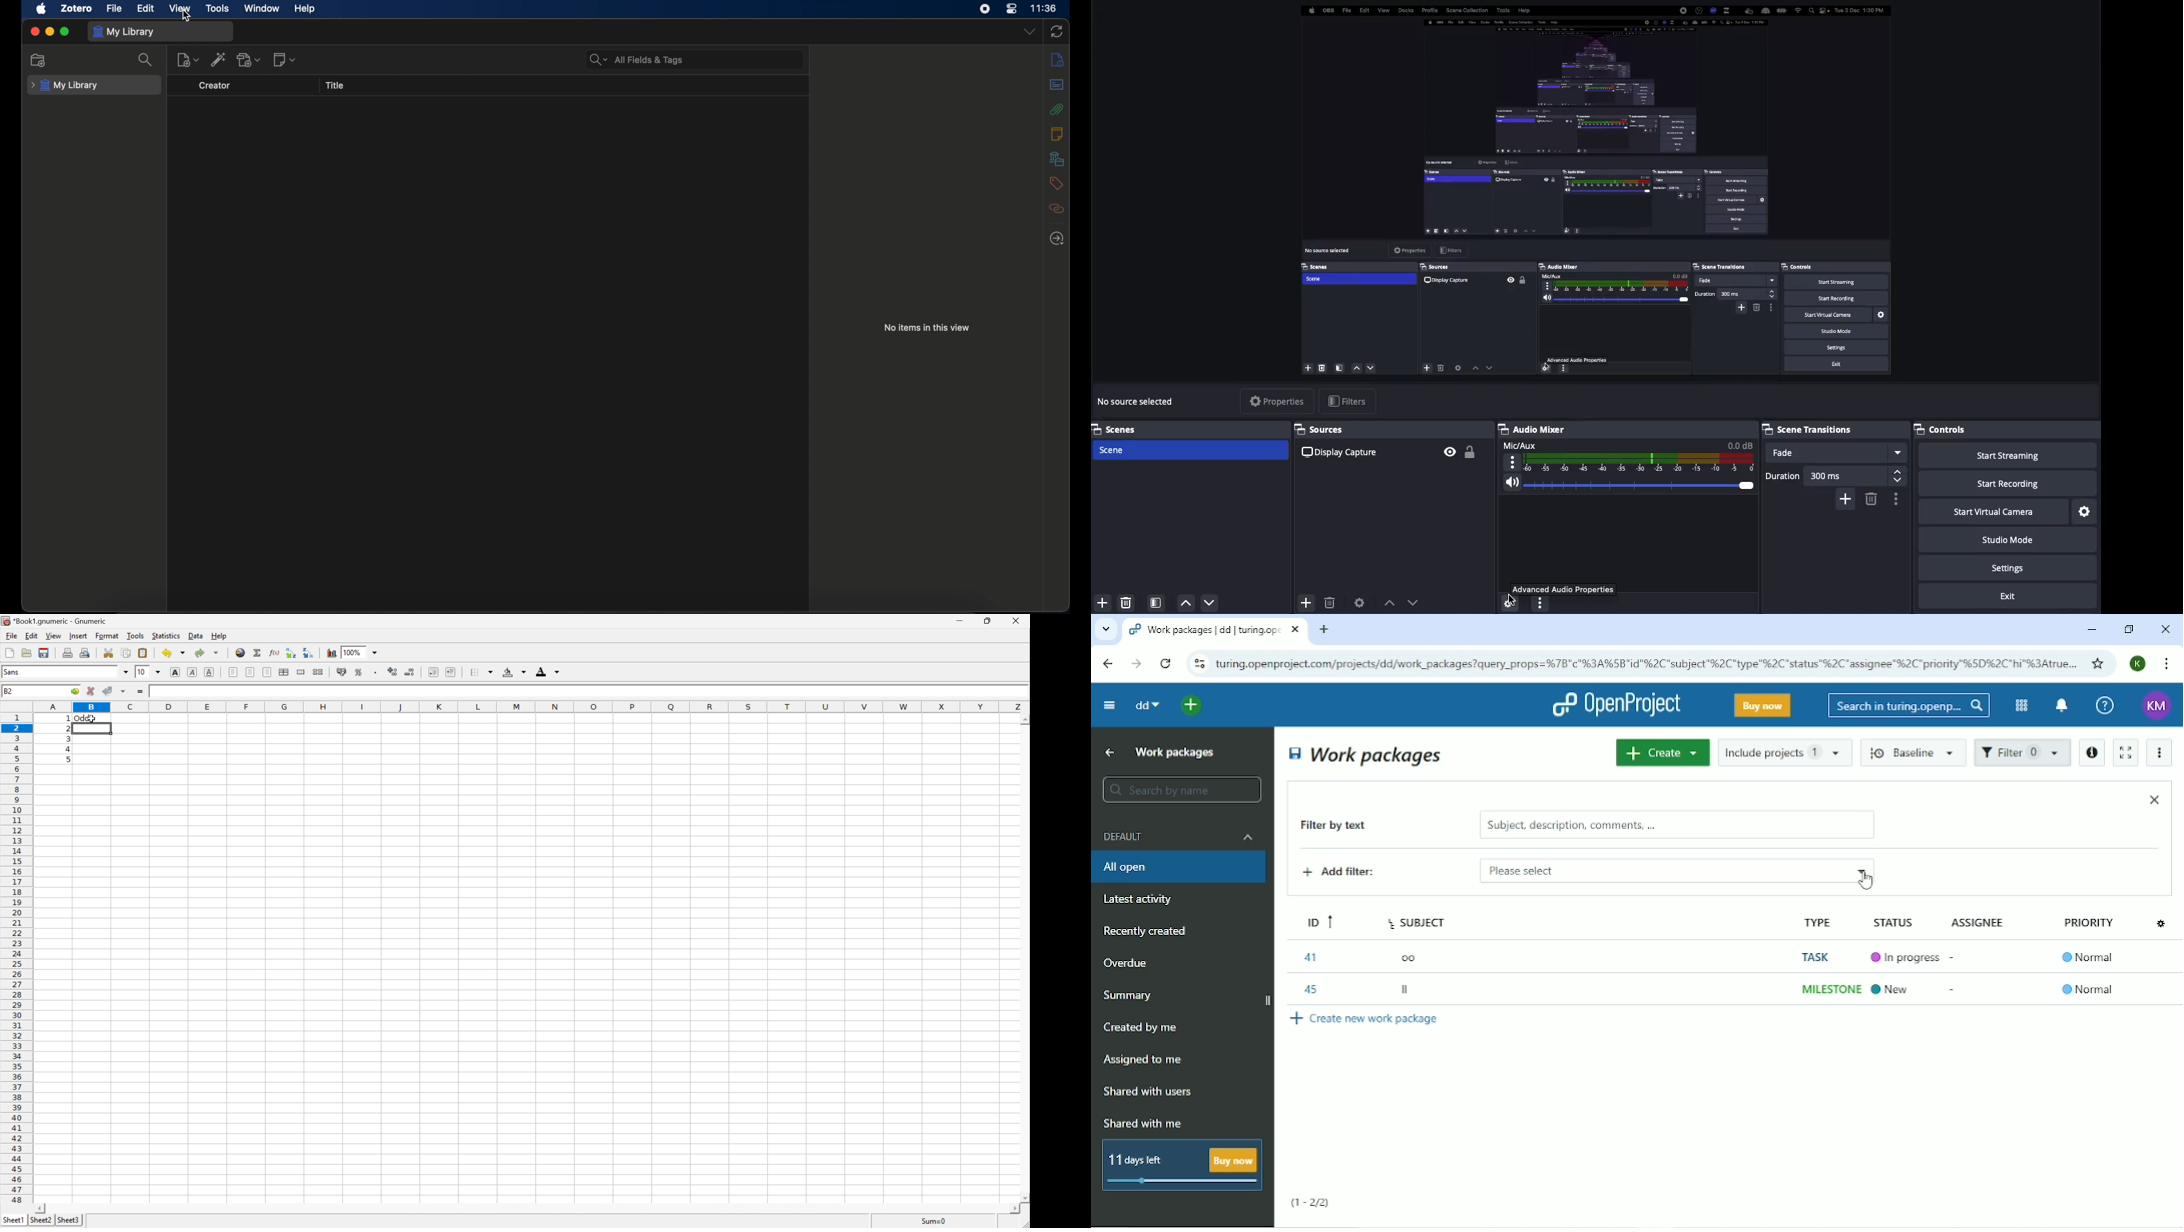  What do you see at coordinates (1628, 485) in the screenshot?
I see `Volume` at bounding box center [1628, 485].